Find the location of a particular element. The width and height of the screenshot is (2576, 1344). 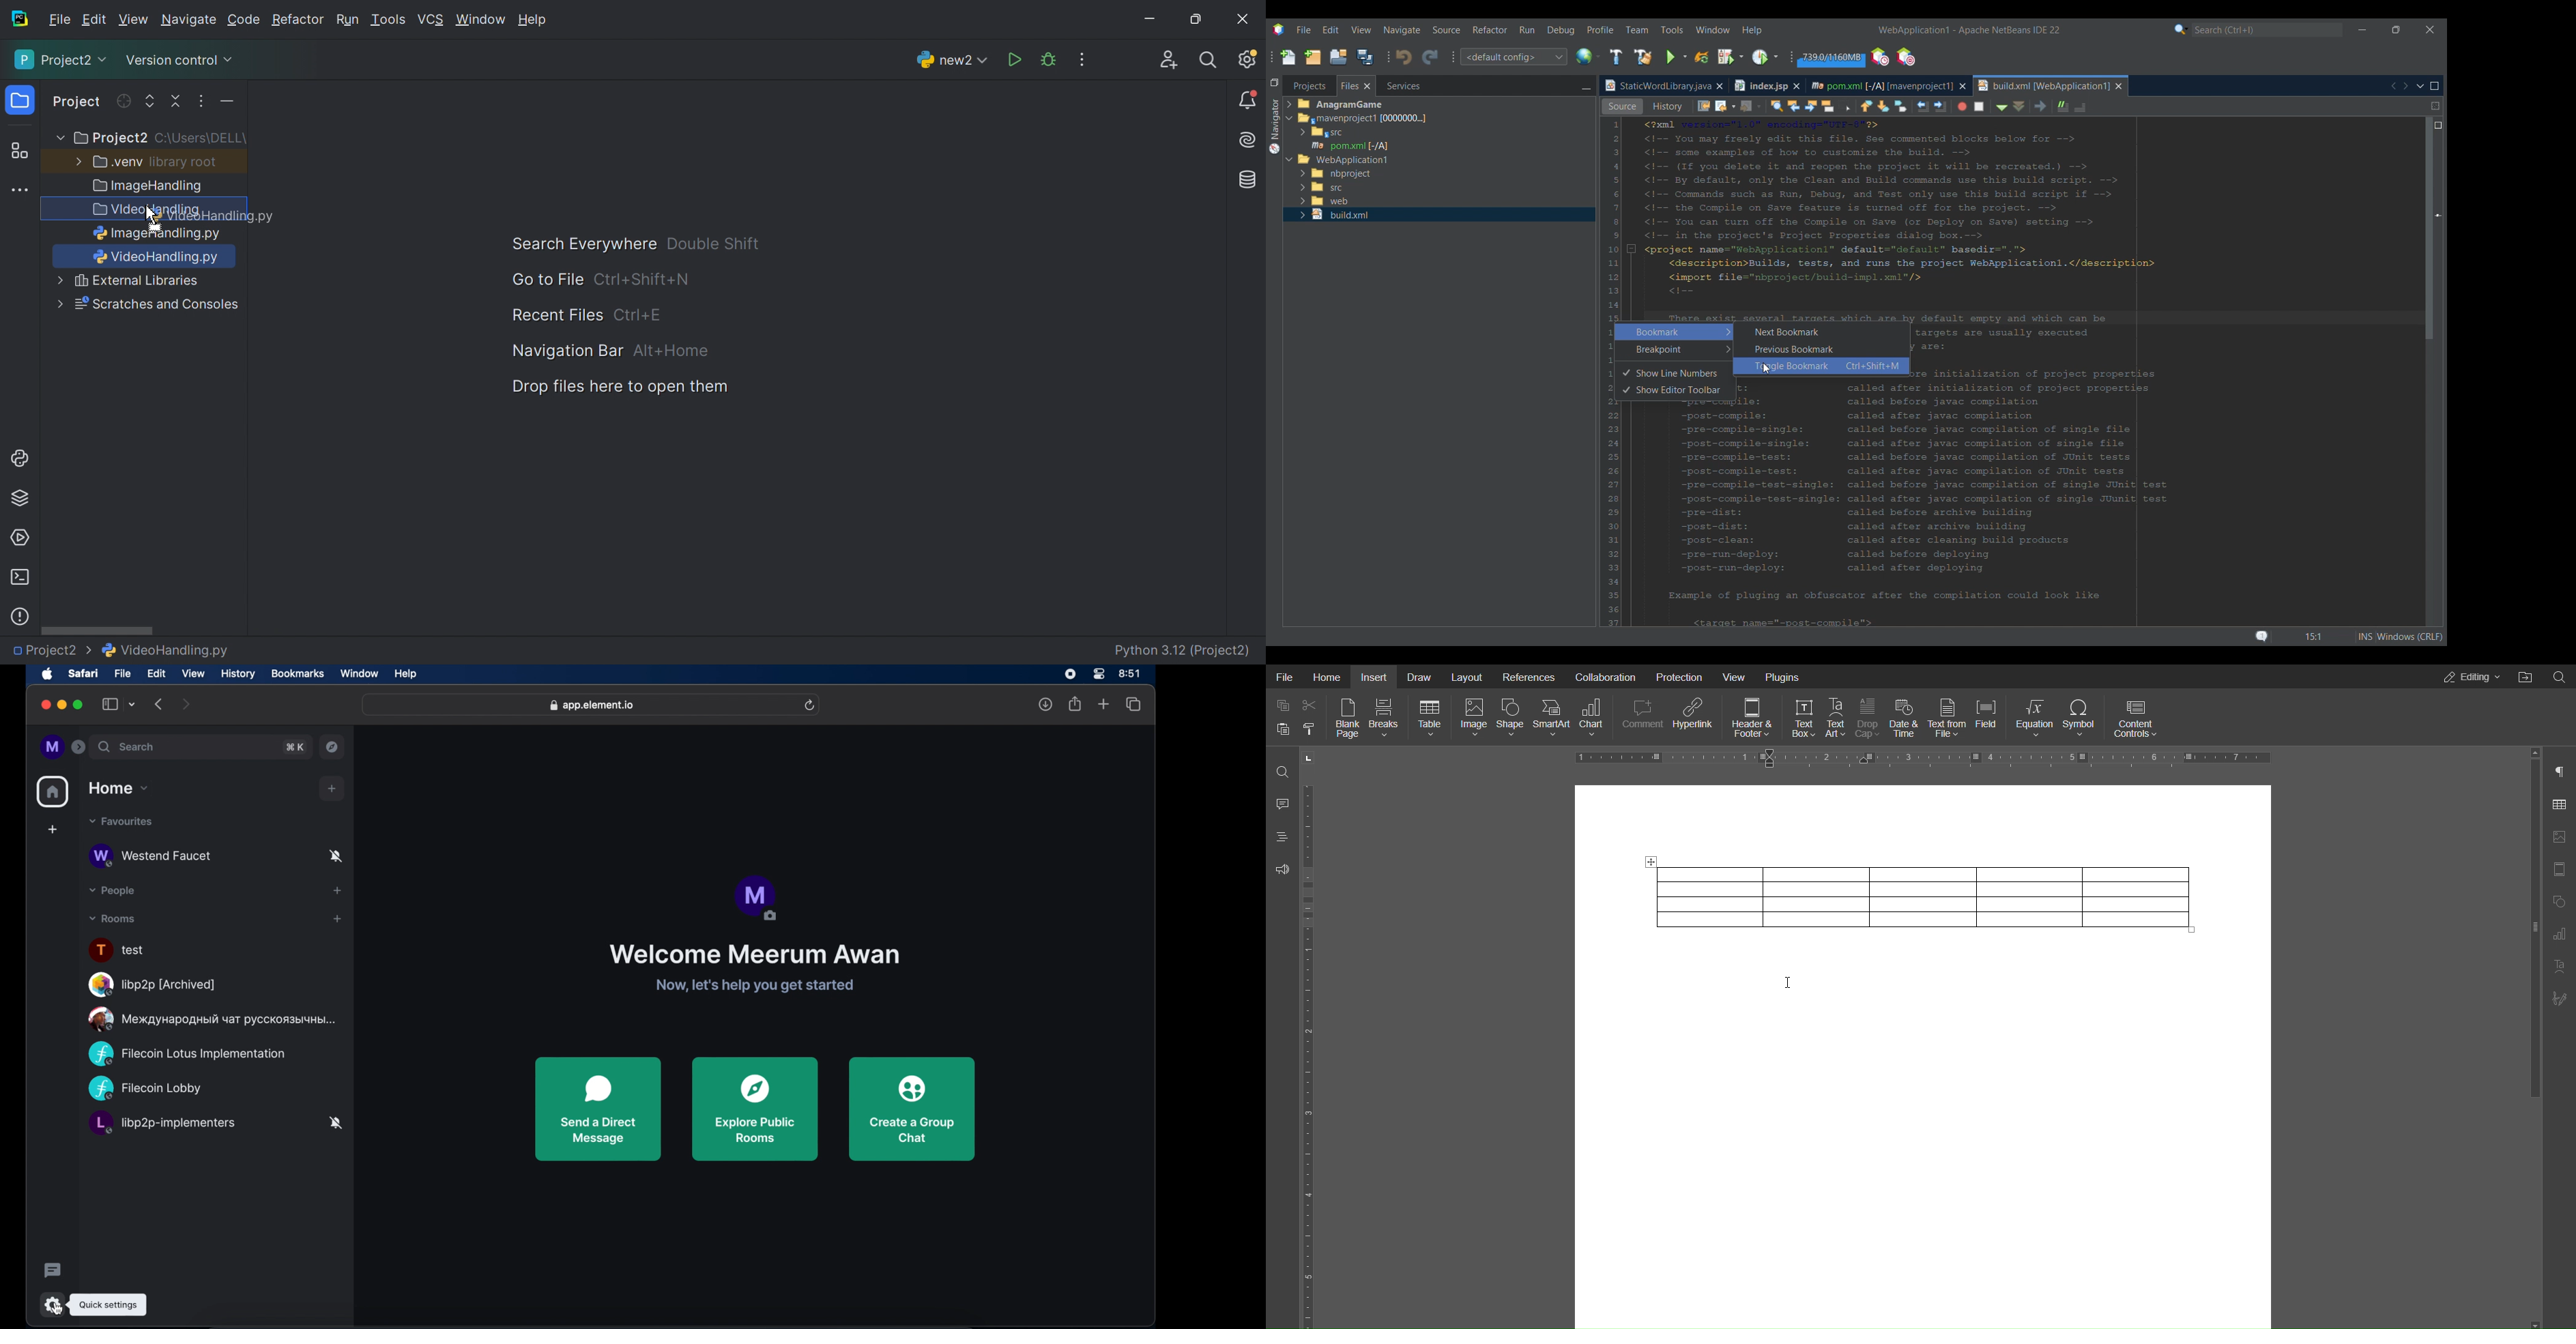

Protection is located at coordinates (1673, 677).